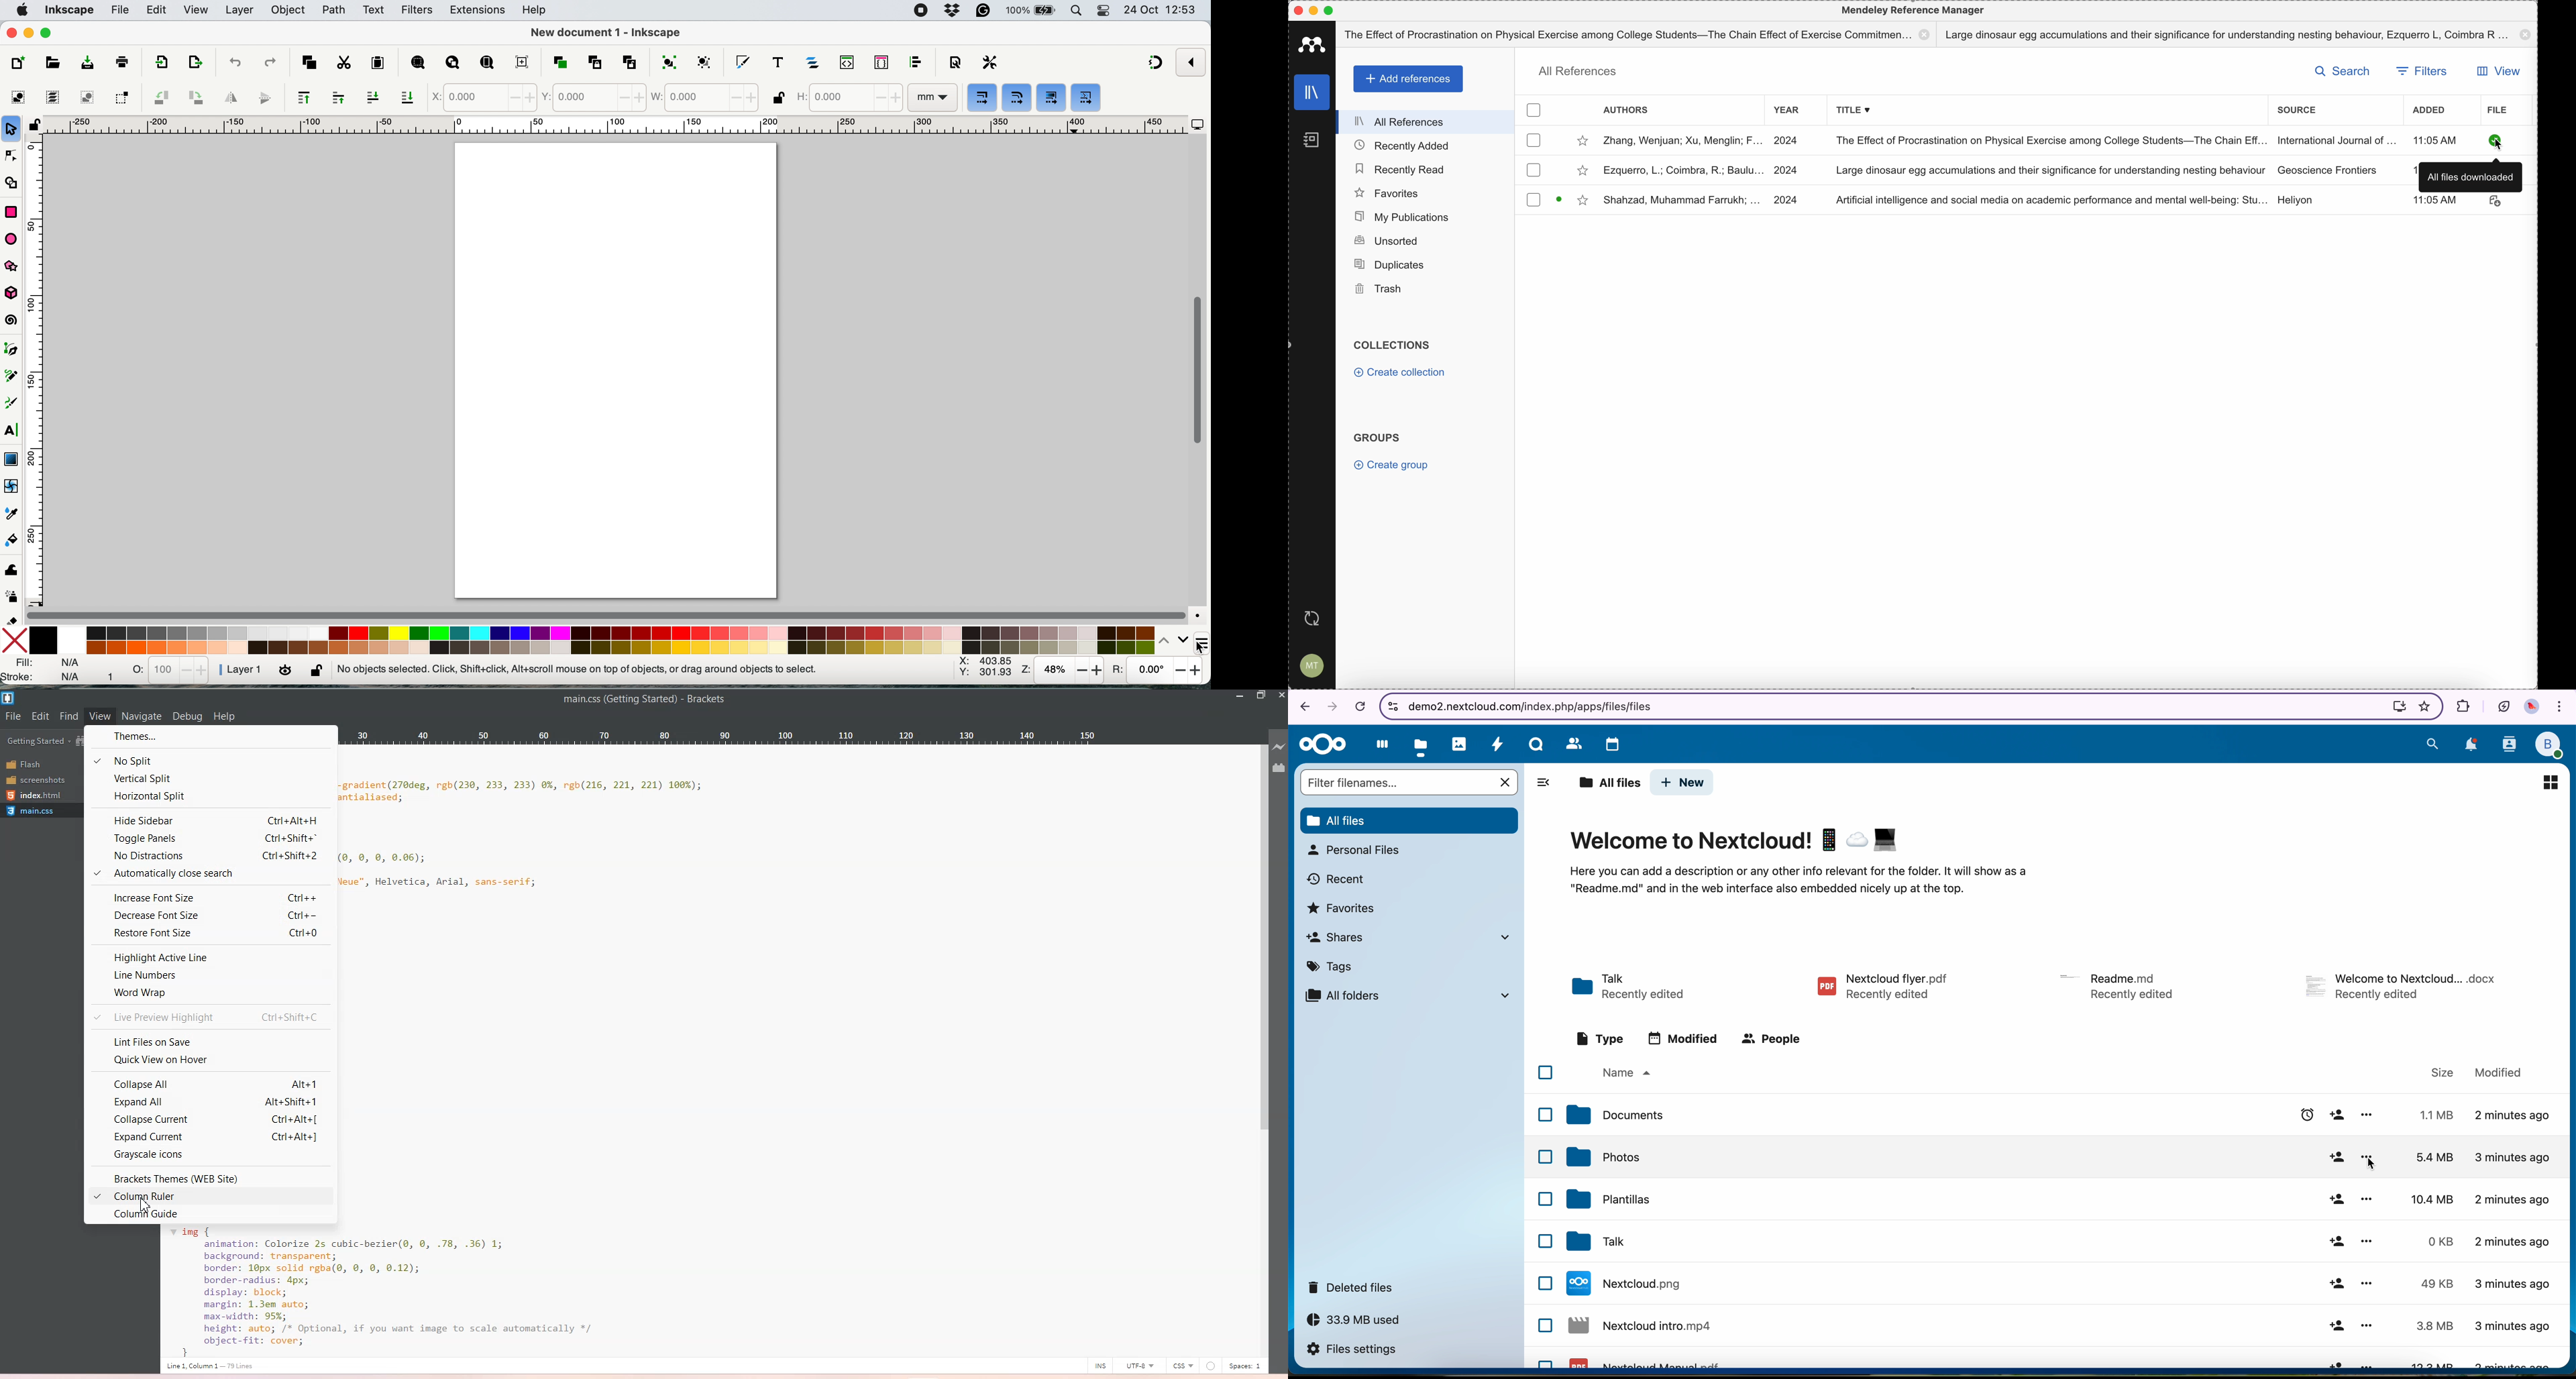 This screenshot has height=1400, width=2576. Describe the element at coordinates (1353, 1288) in the screenshot. I see `deleted files` at that location.